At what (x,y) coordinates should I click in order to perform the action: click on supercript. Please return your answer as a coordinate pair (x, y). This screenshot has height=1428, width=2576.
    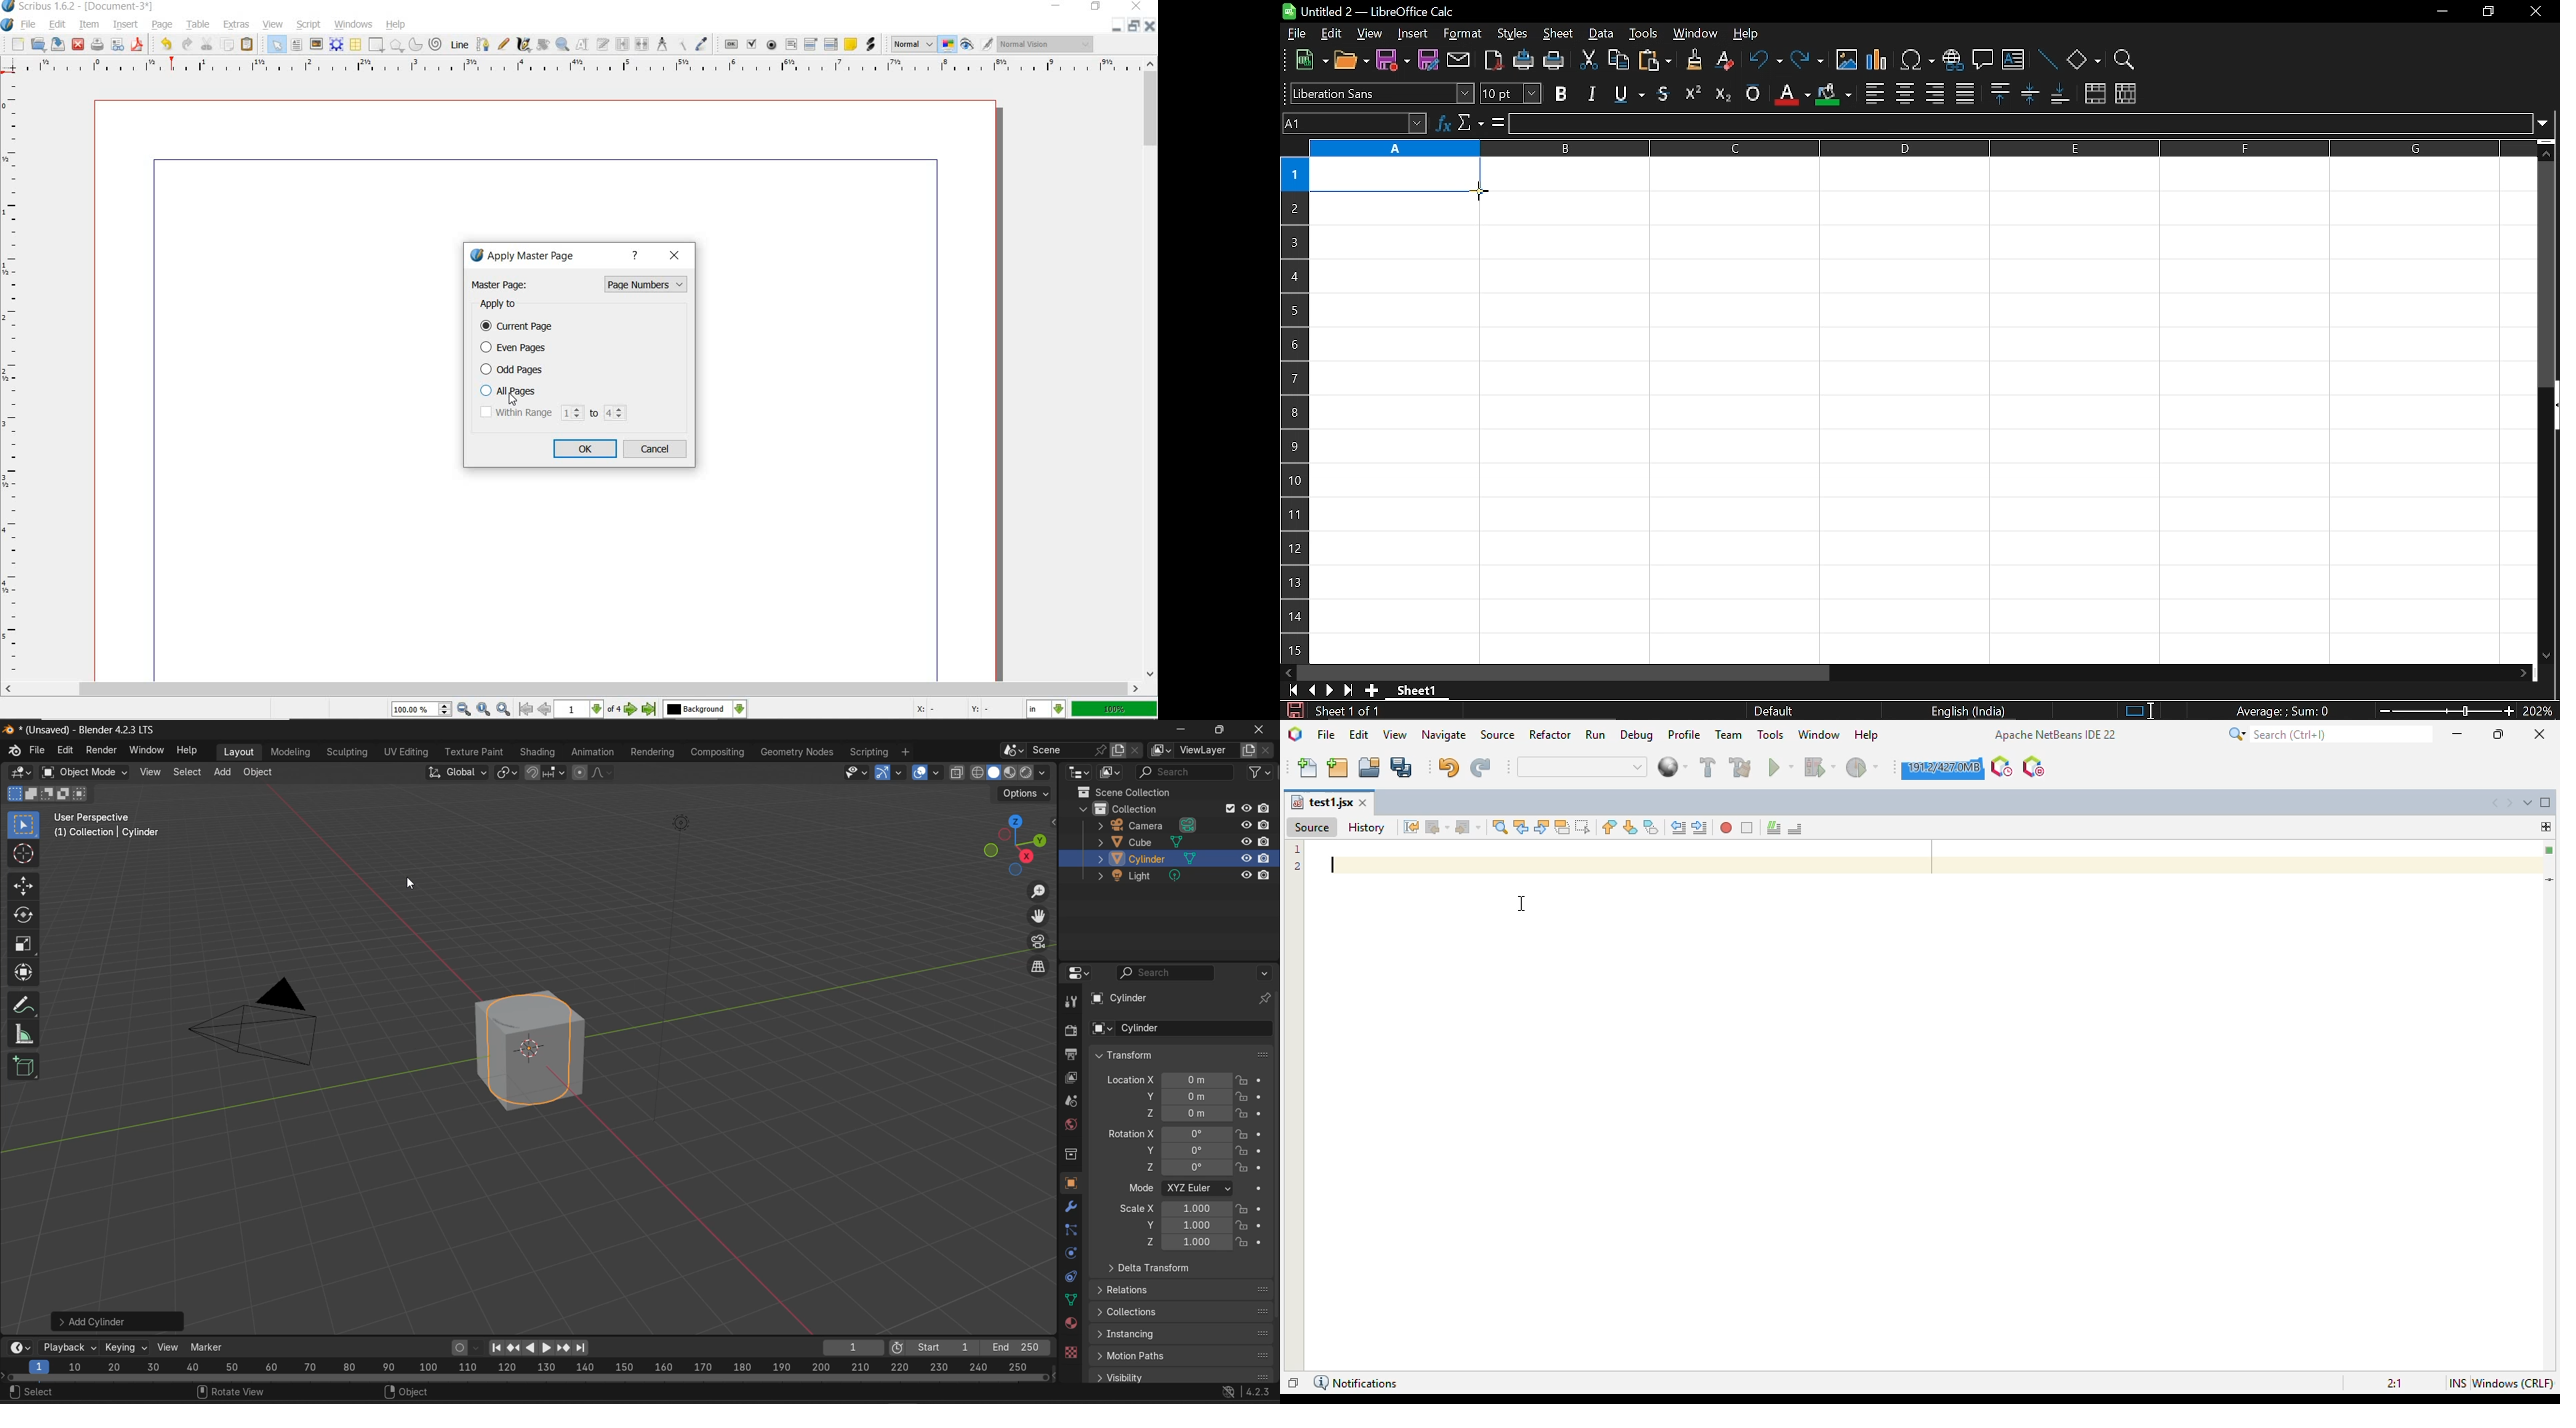
    Looking at the image, I should click on (1693, 93).